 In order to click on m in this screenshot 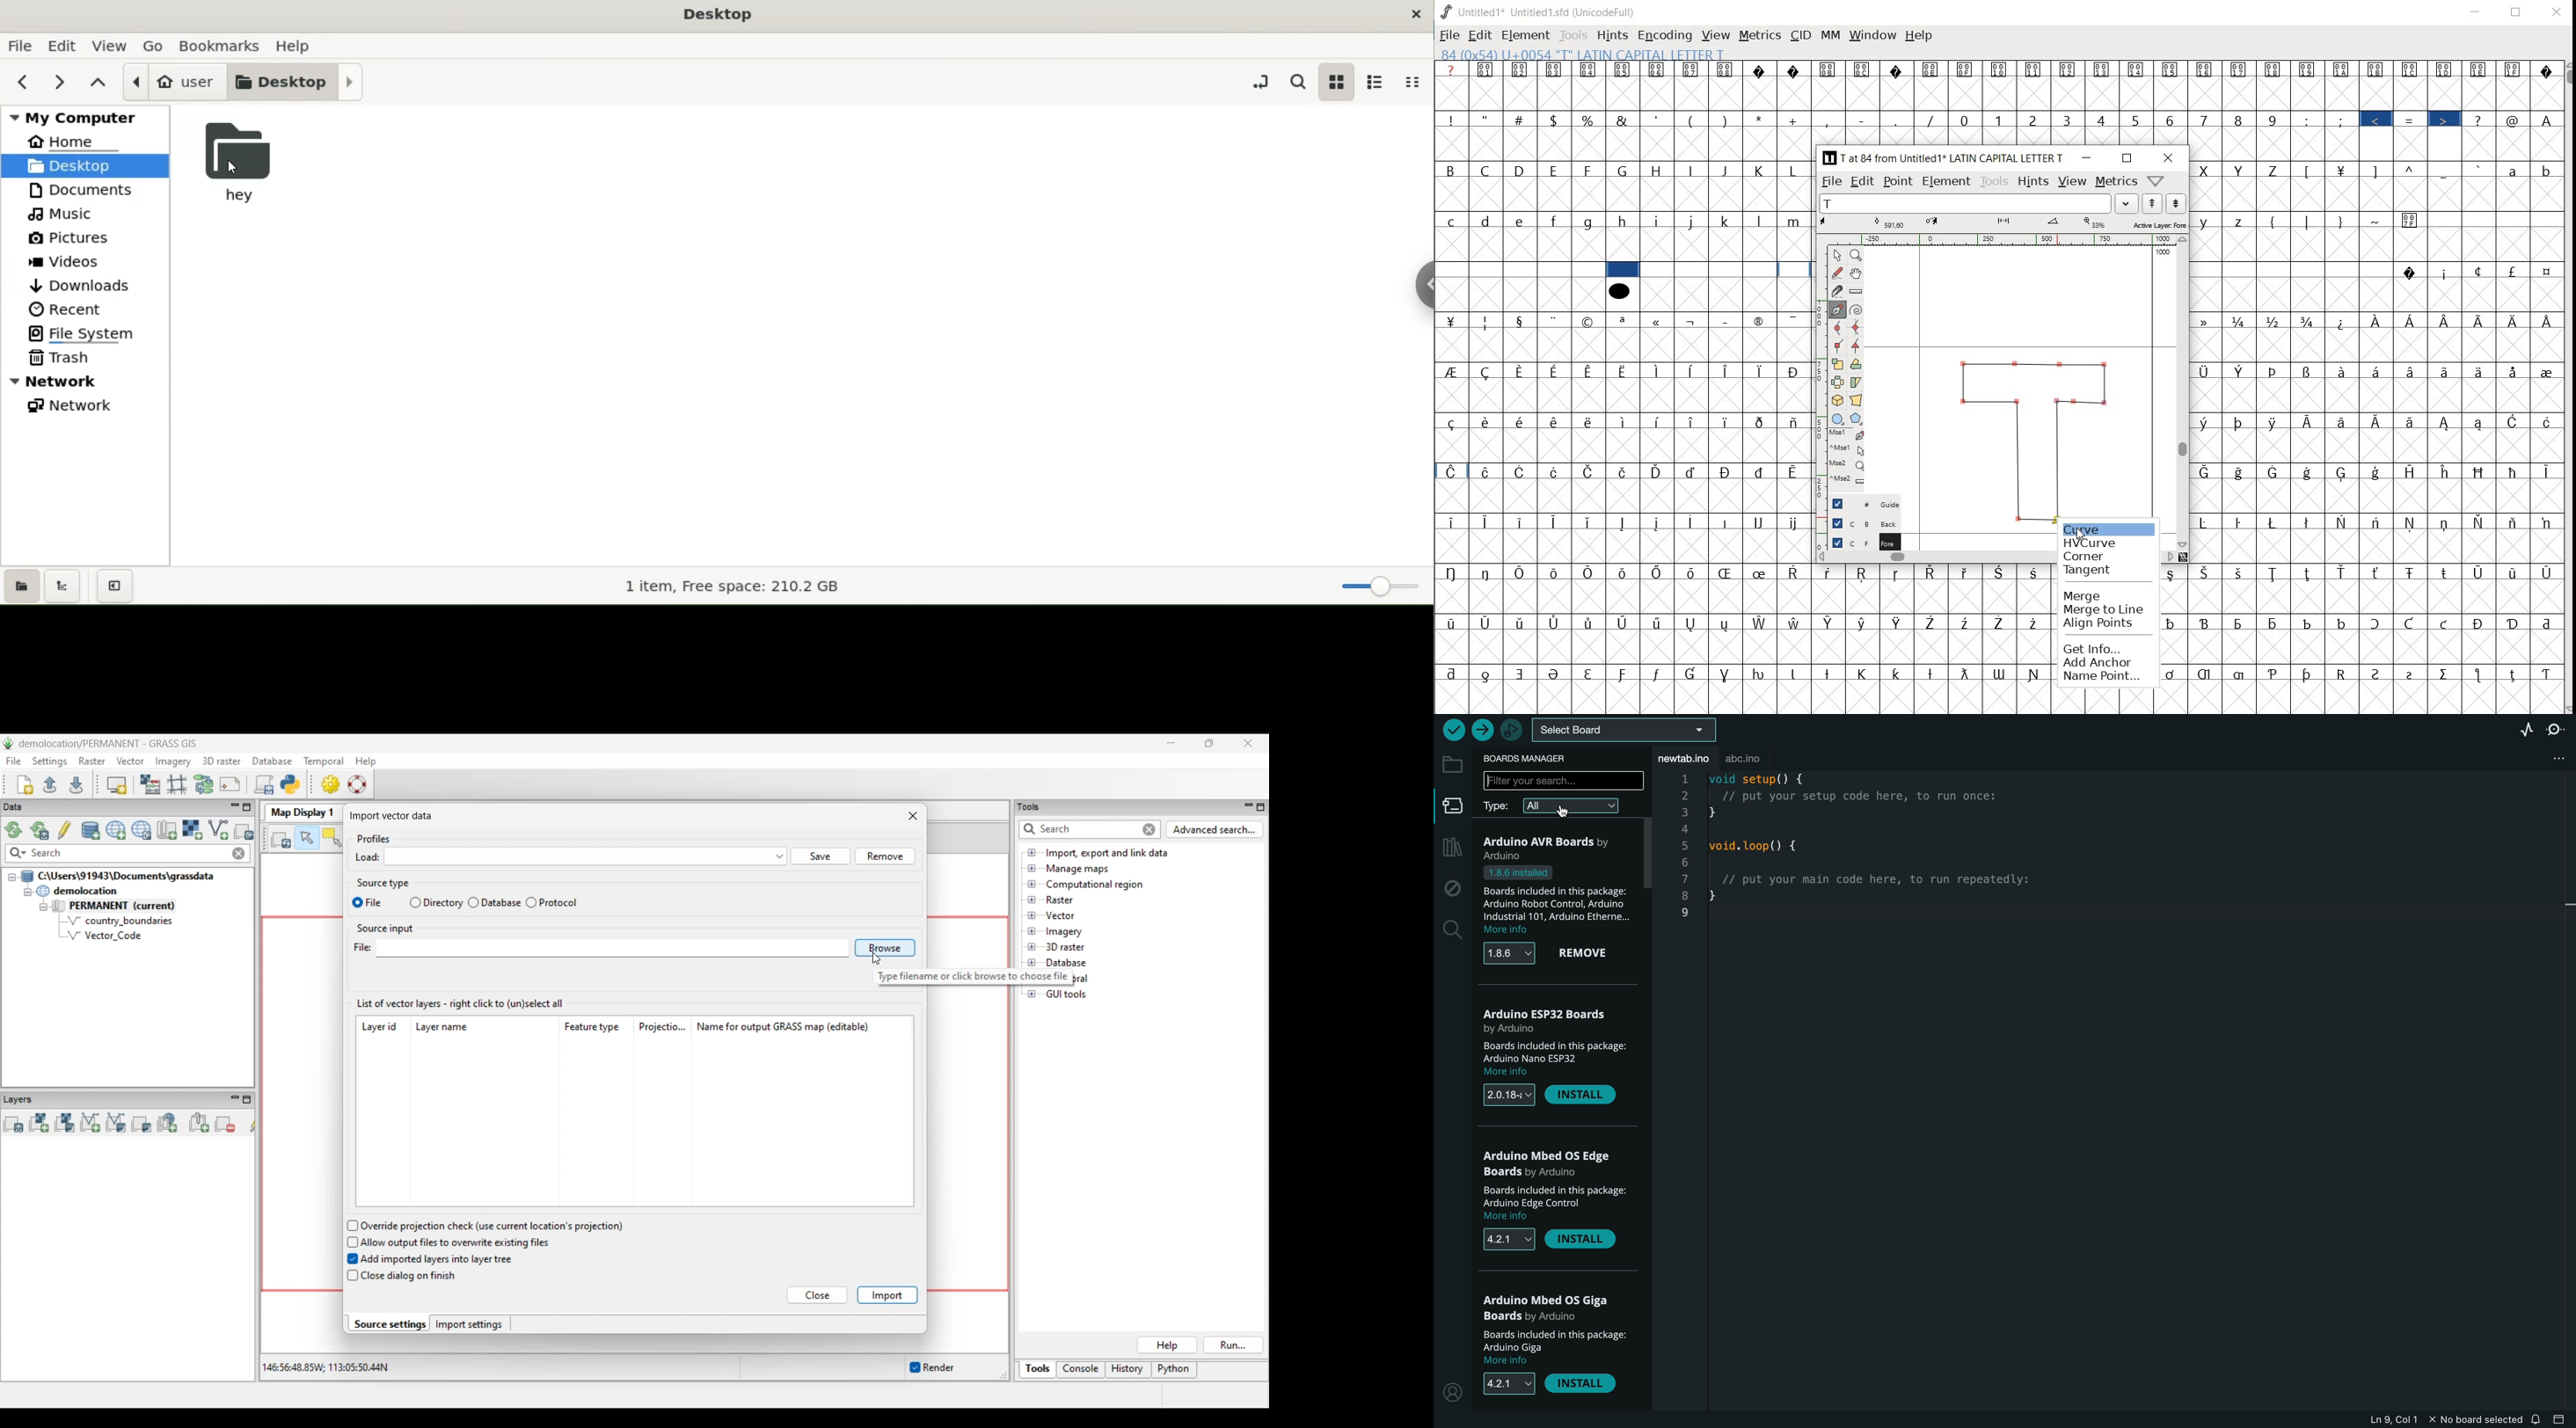, I will do `click(1796, 221)`.